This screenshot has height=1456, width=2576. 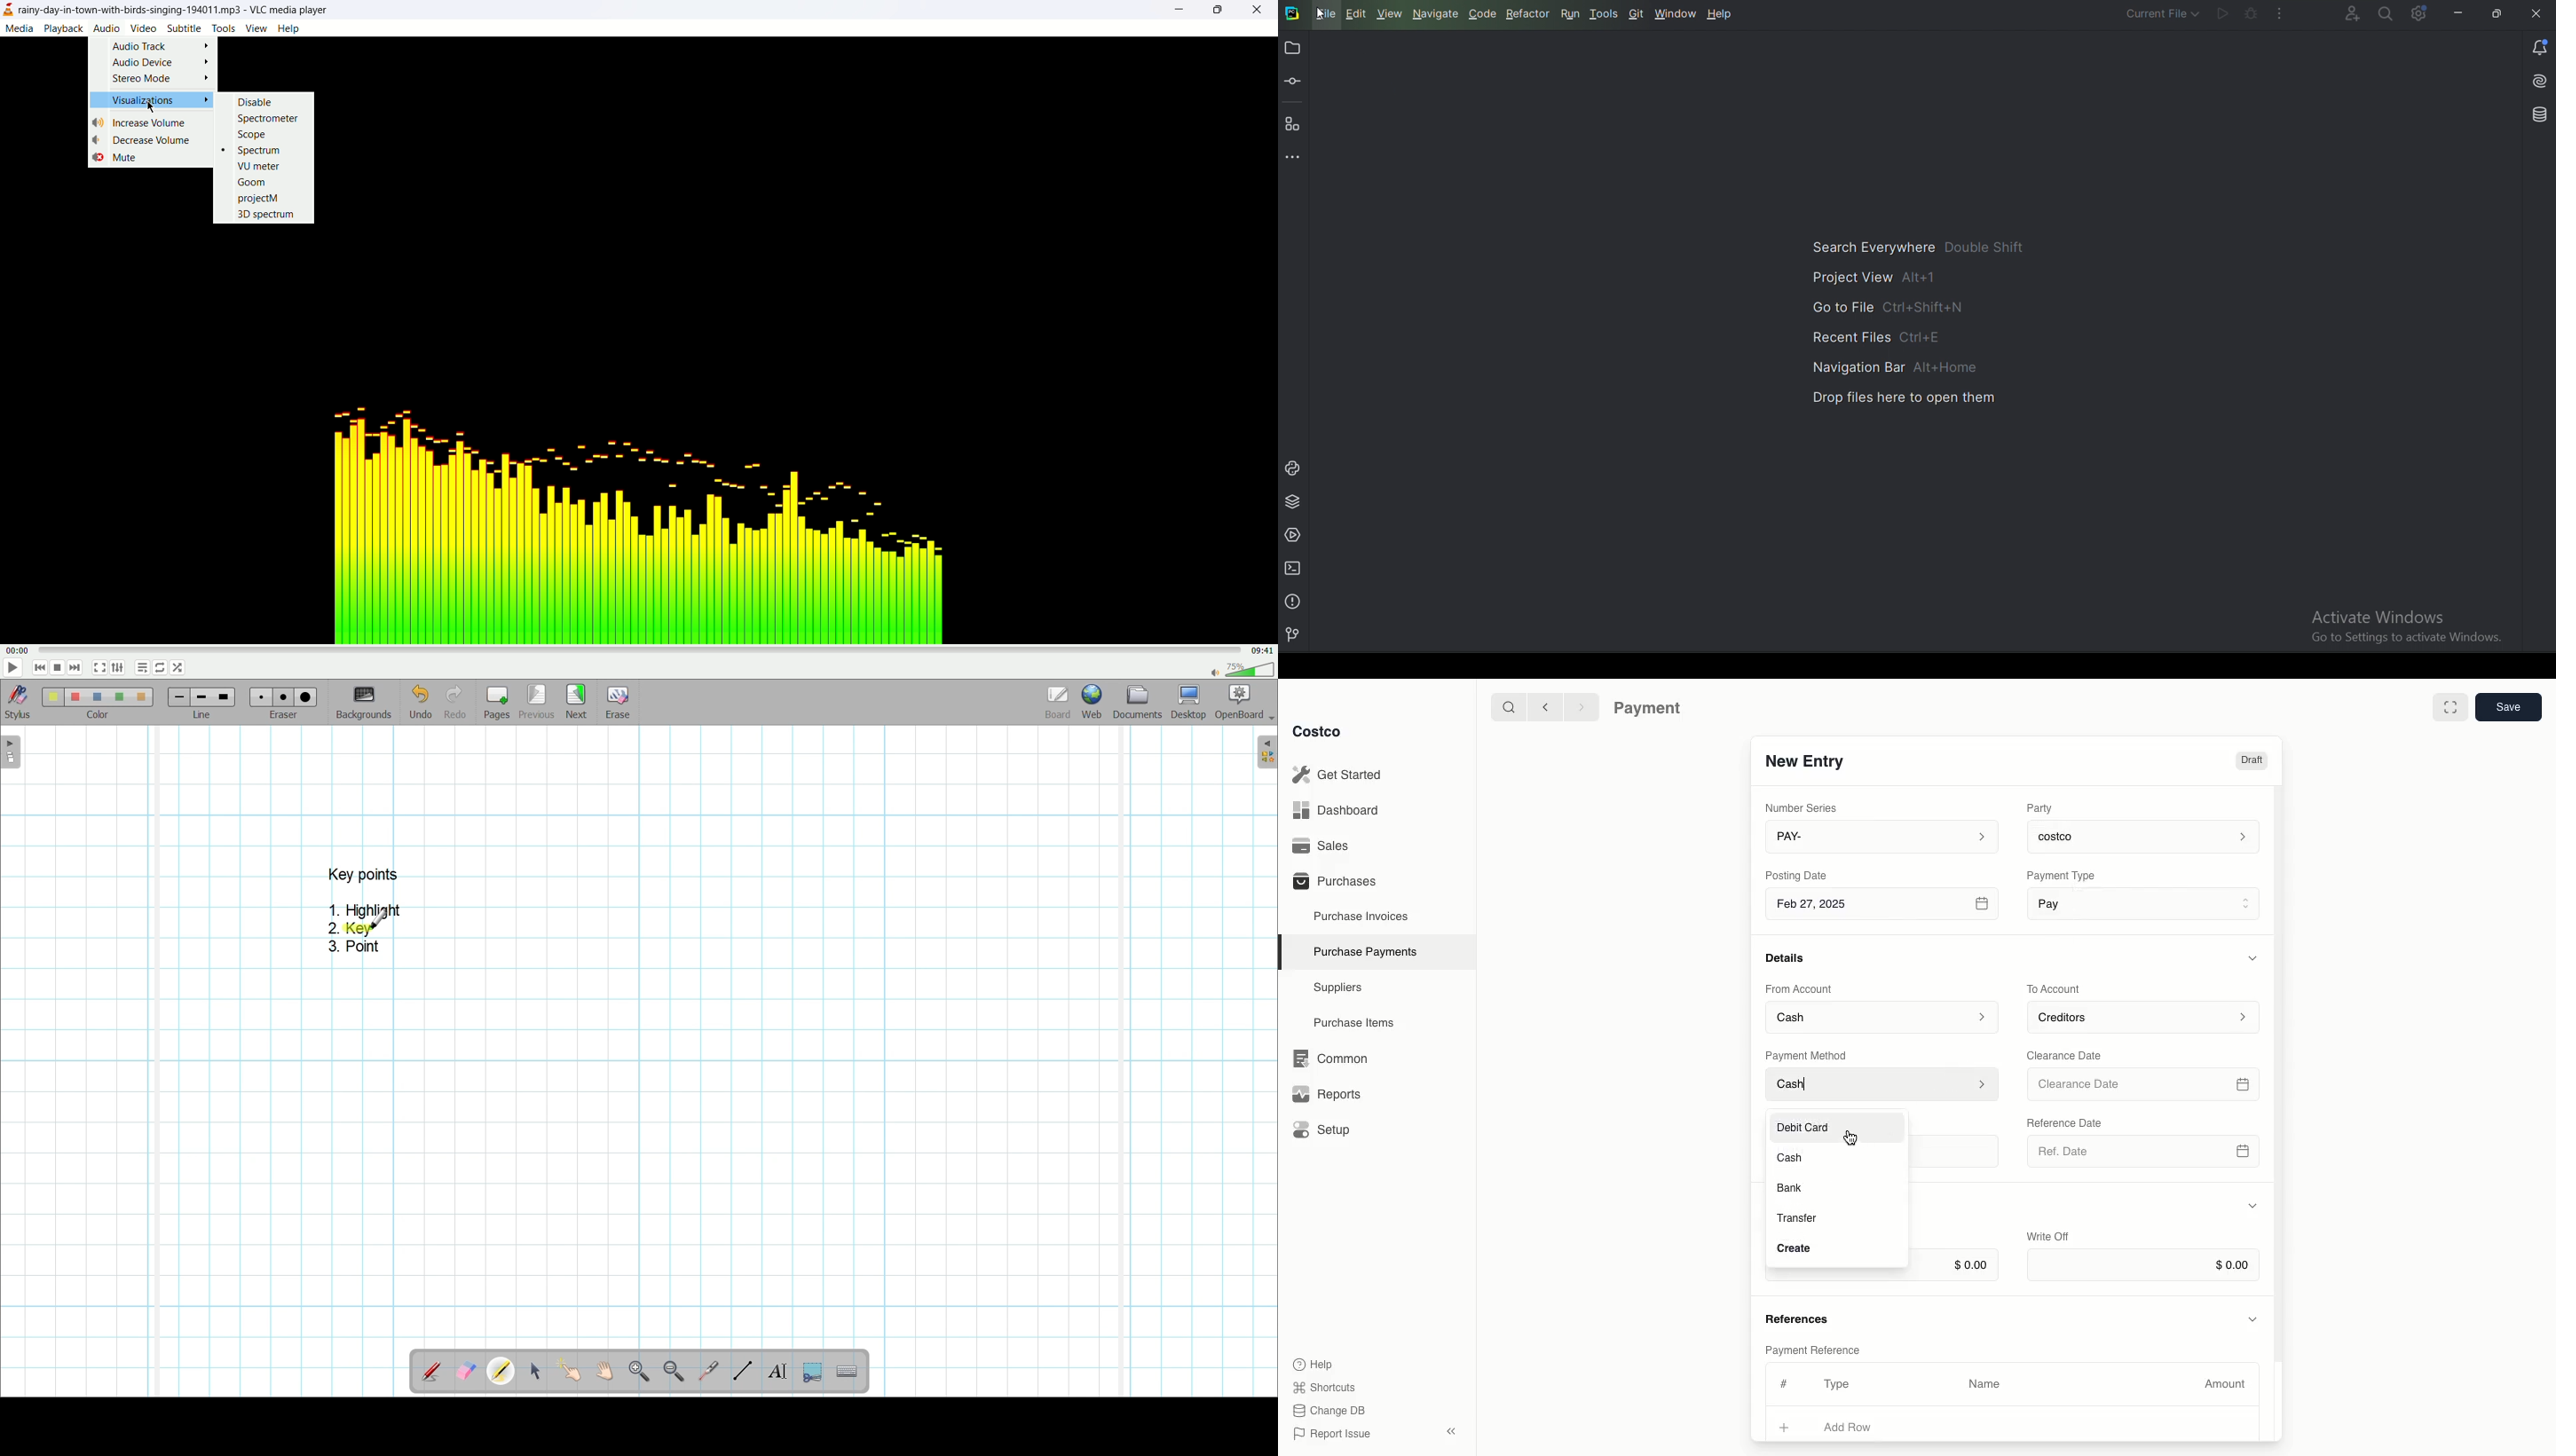 I want to click on tools, so click(x=224, y=28).